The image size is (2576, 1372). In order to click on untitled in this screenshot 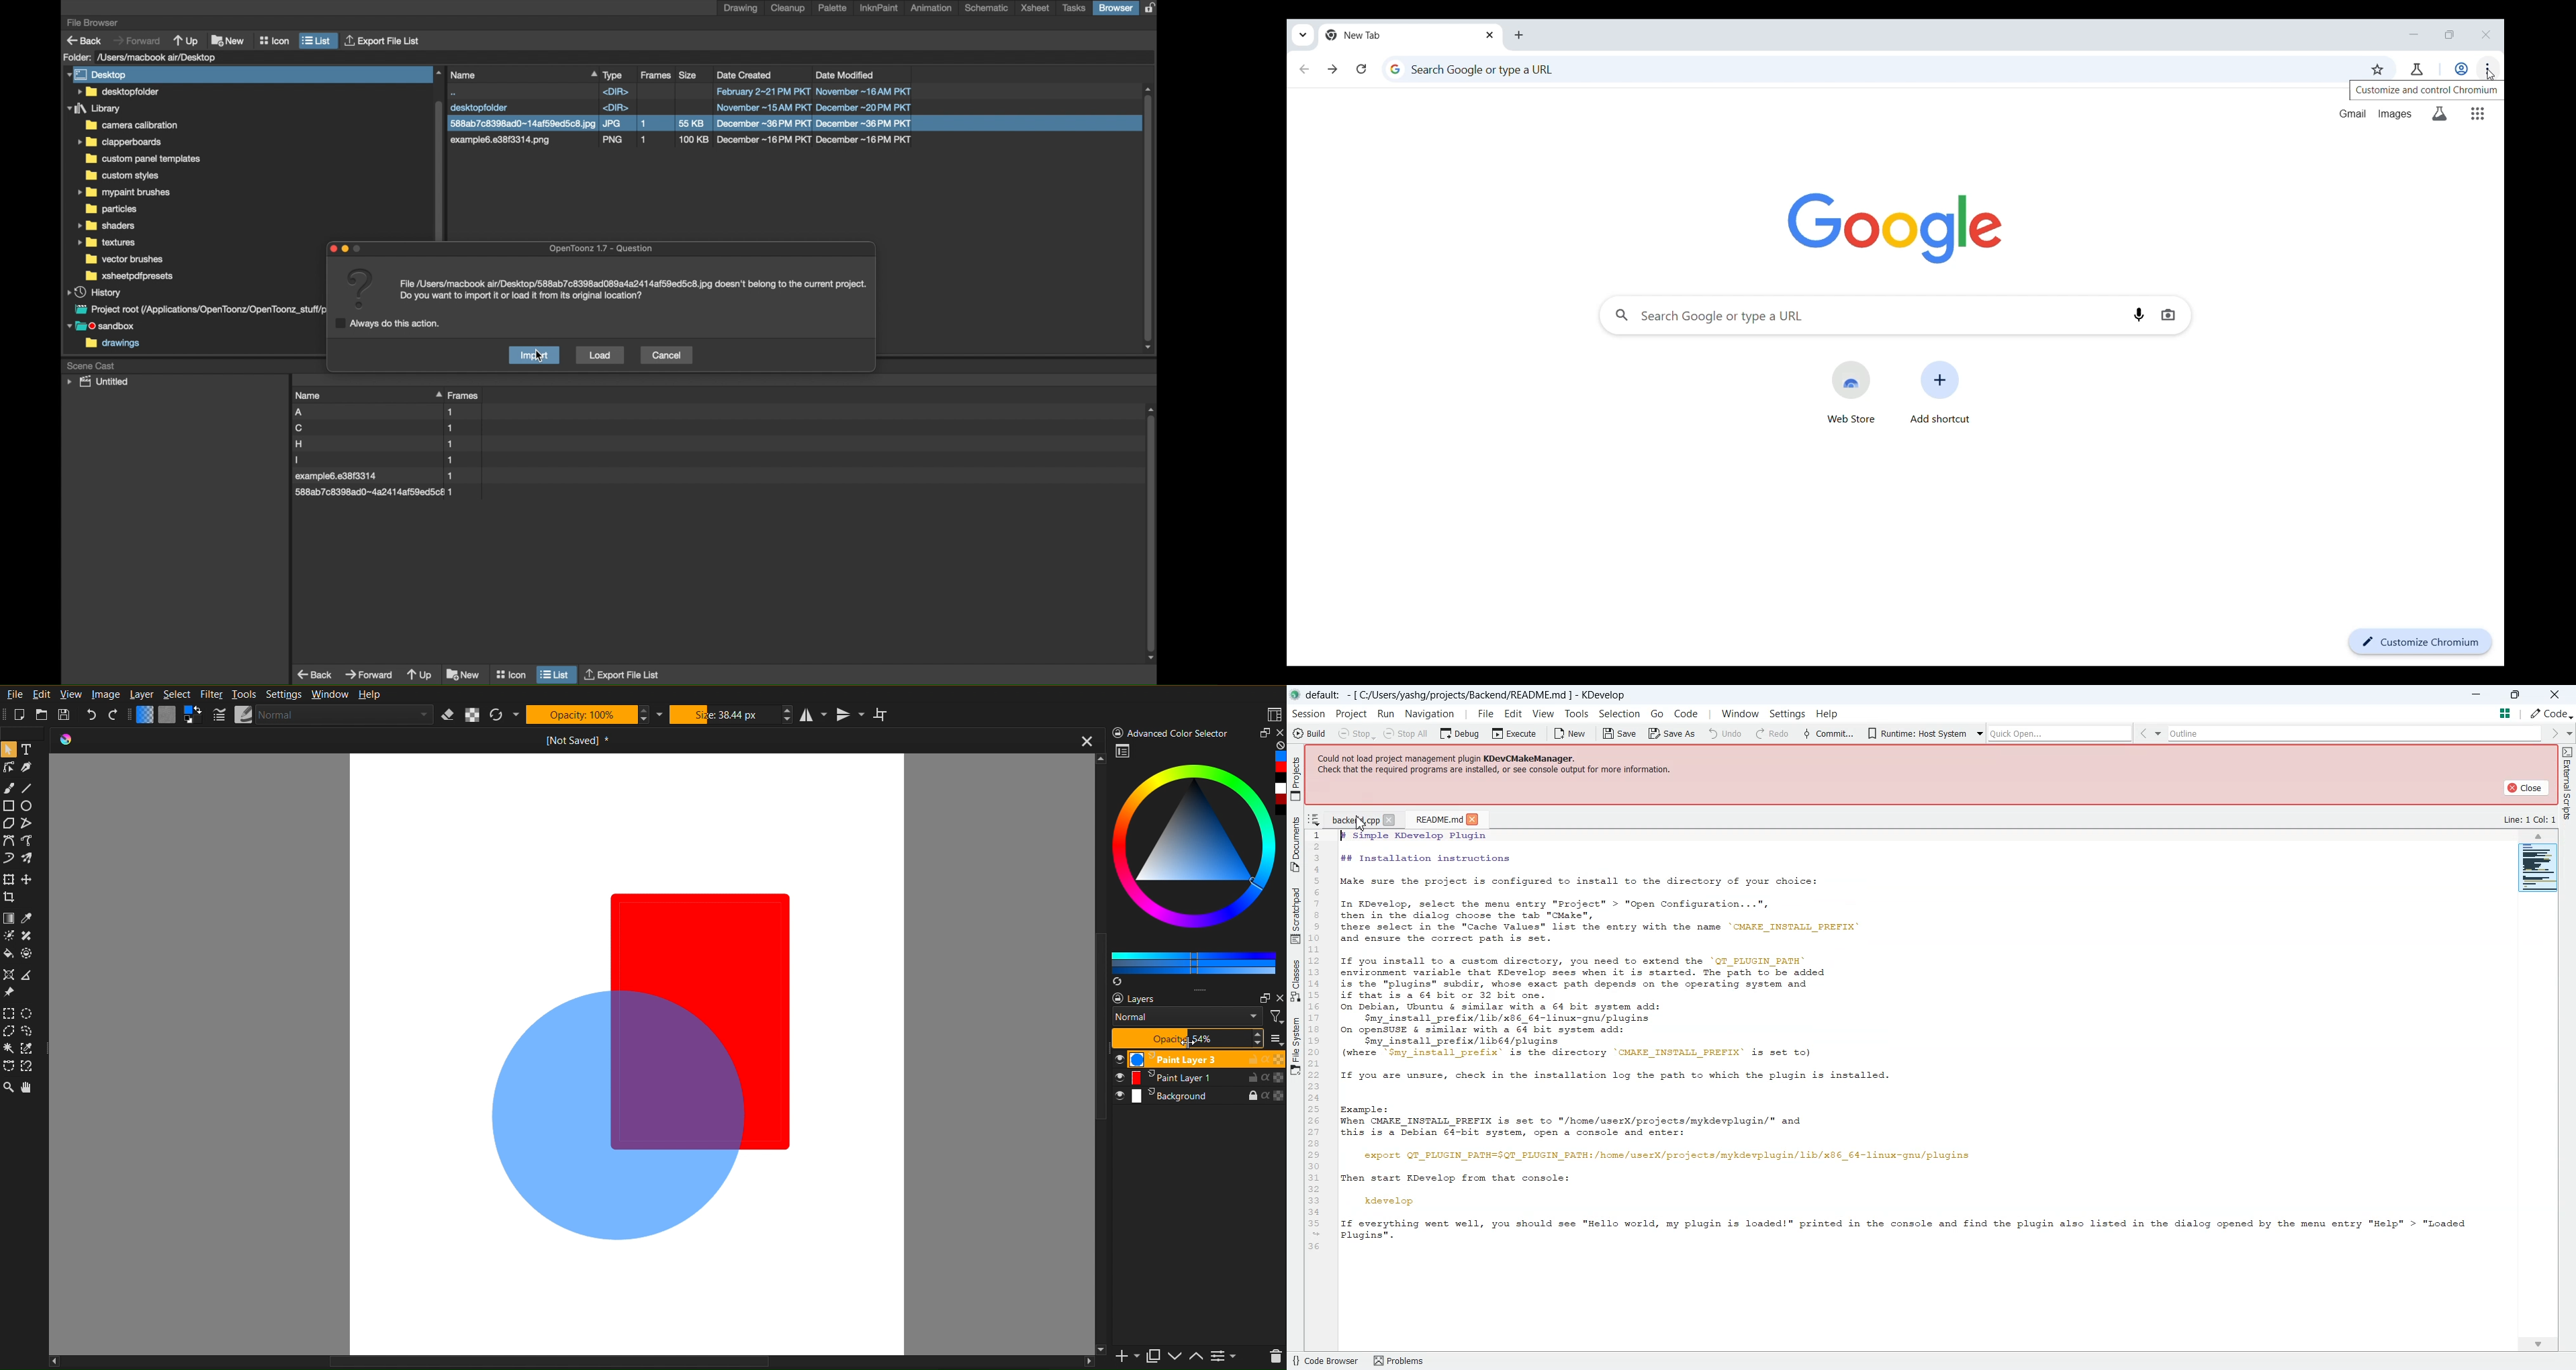, I will do `click(98, 382)`.